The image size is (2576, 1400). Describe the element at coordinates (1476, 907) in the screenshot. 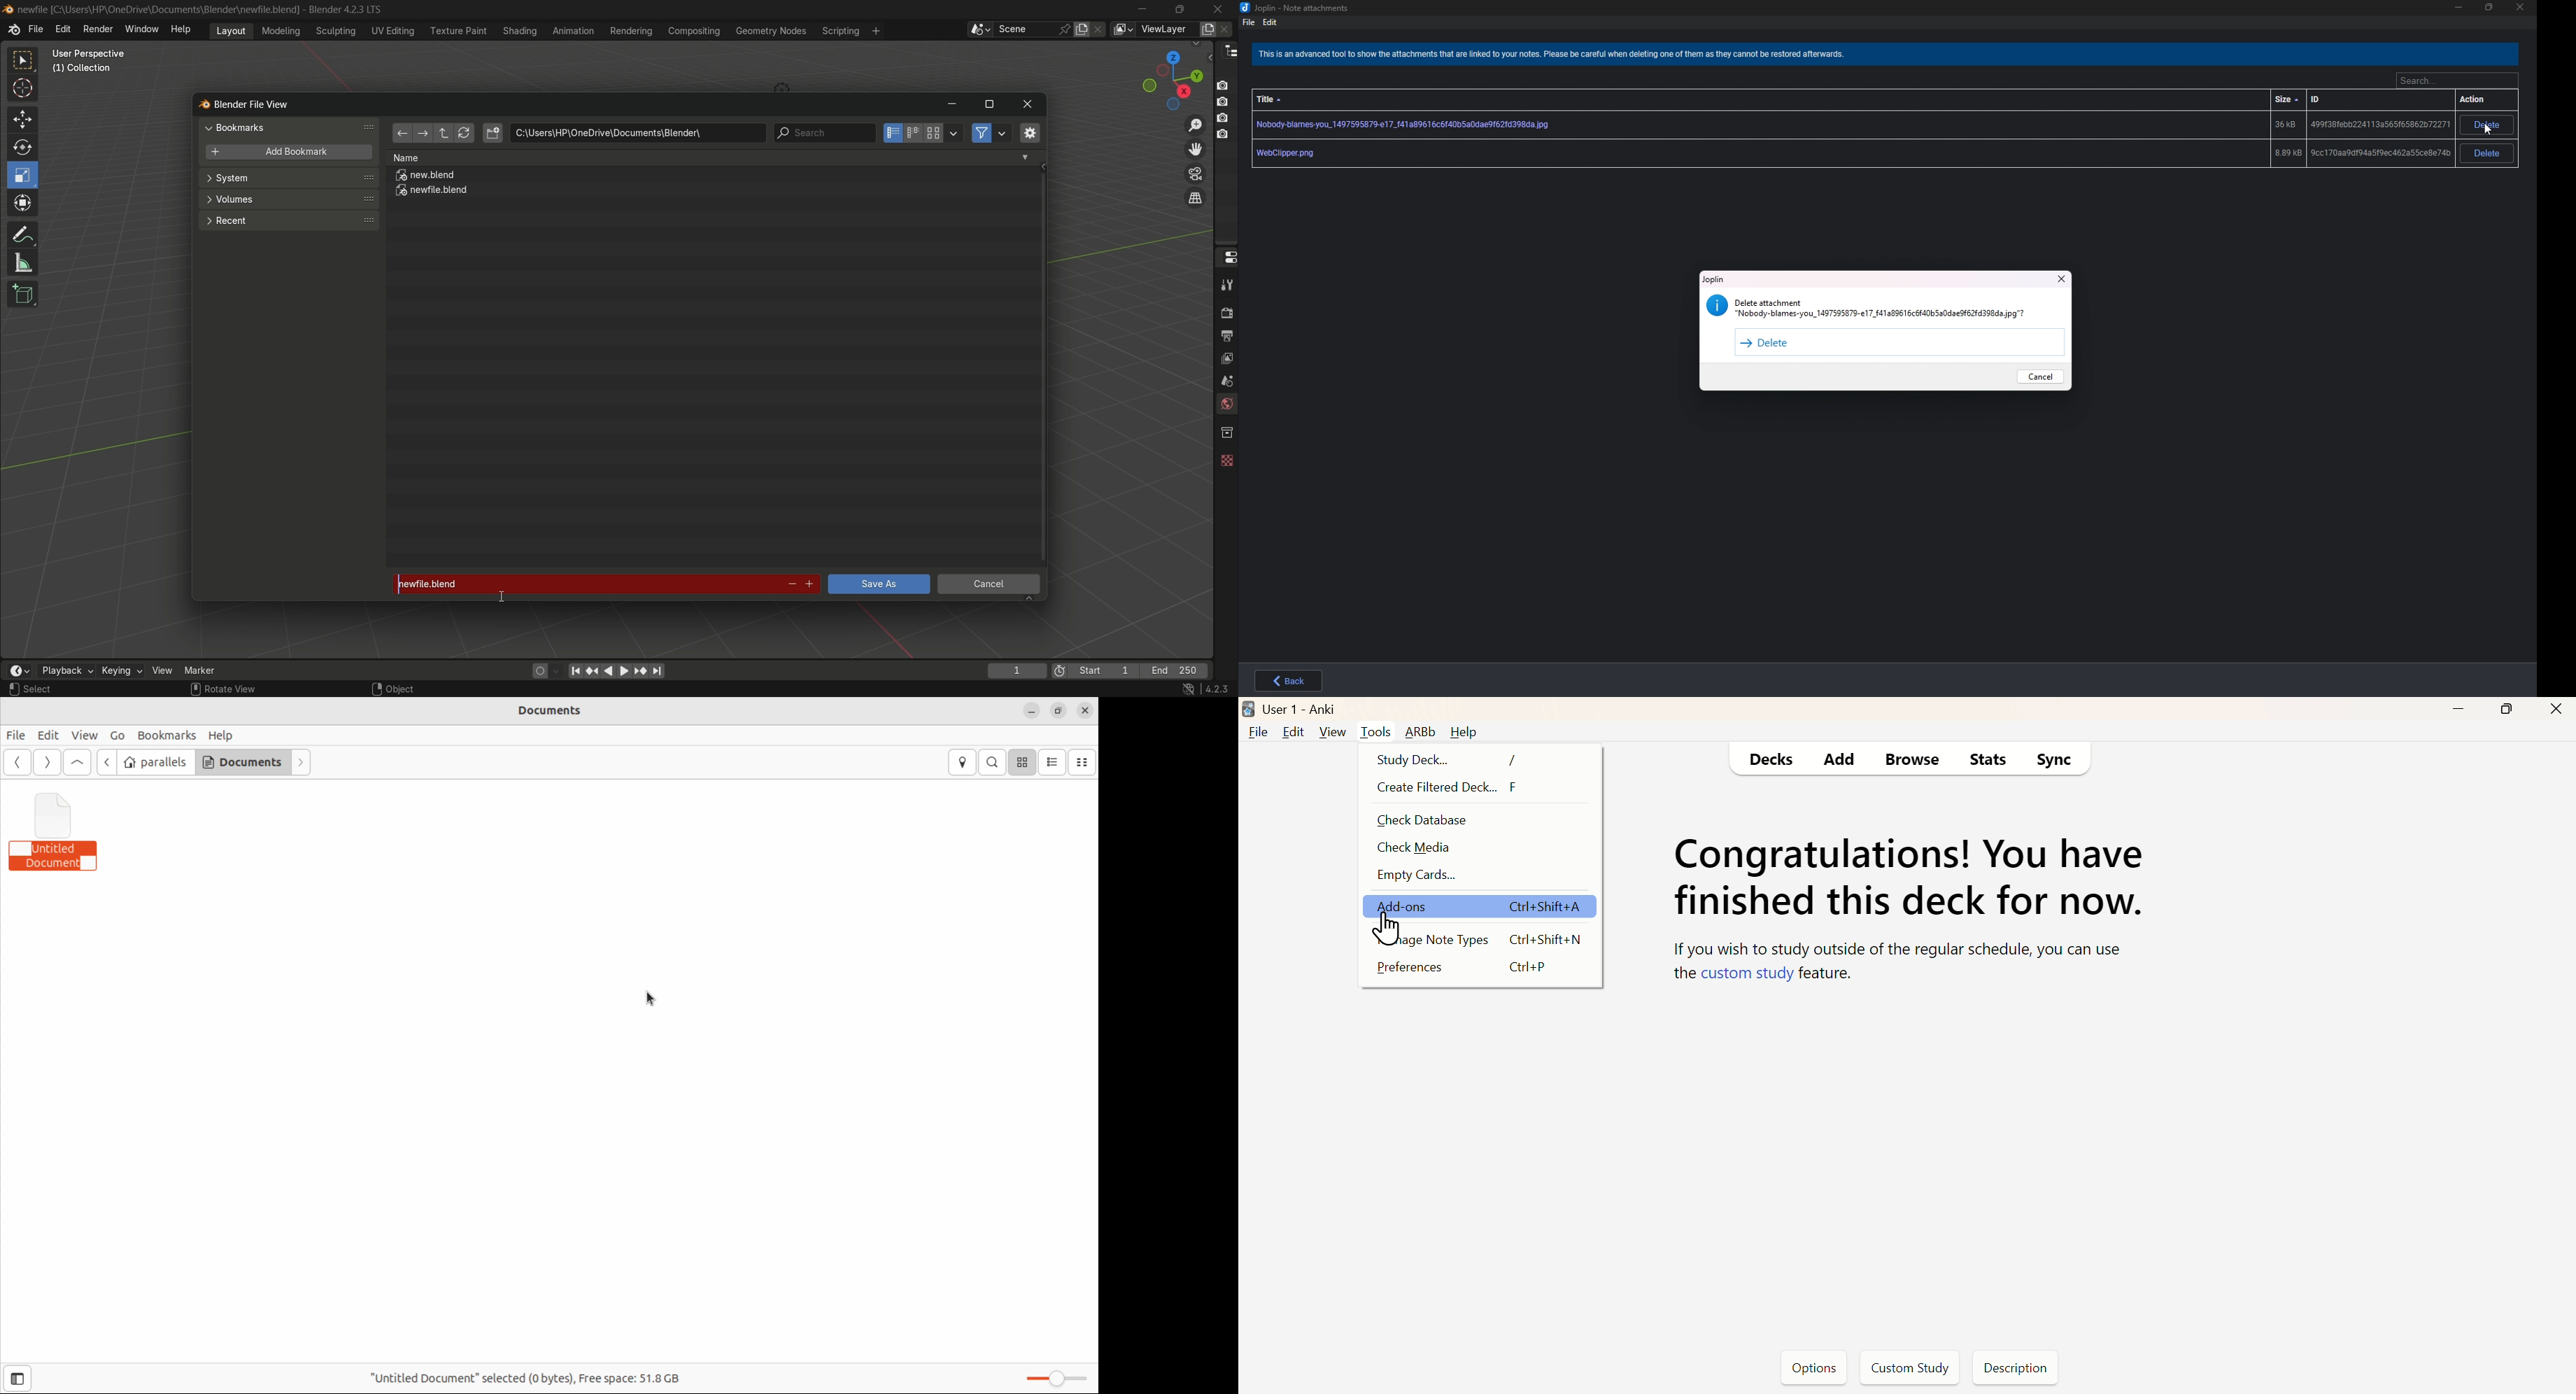

I see `Add- ons` at that location.